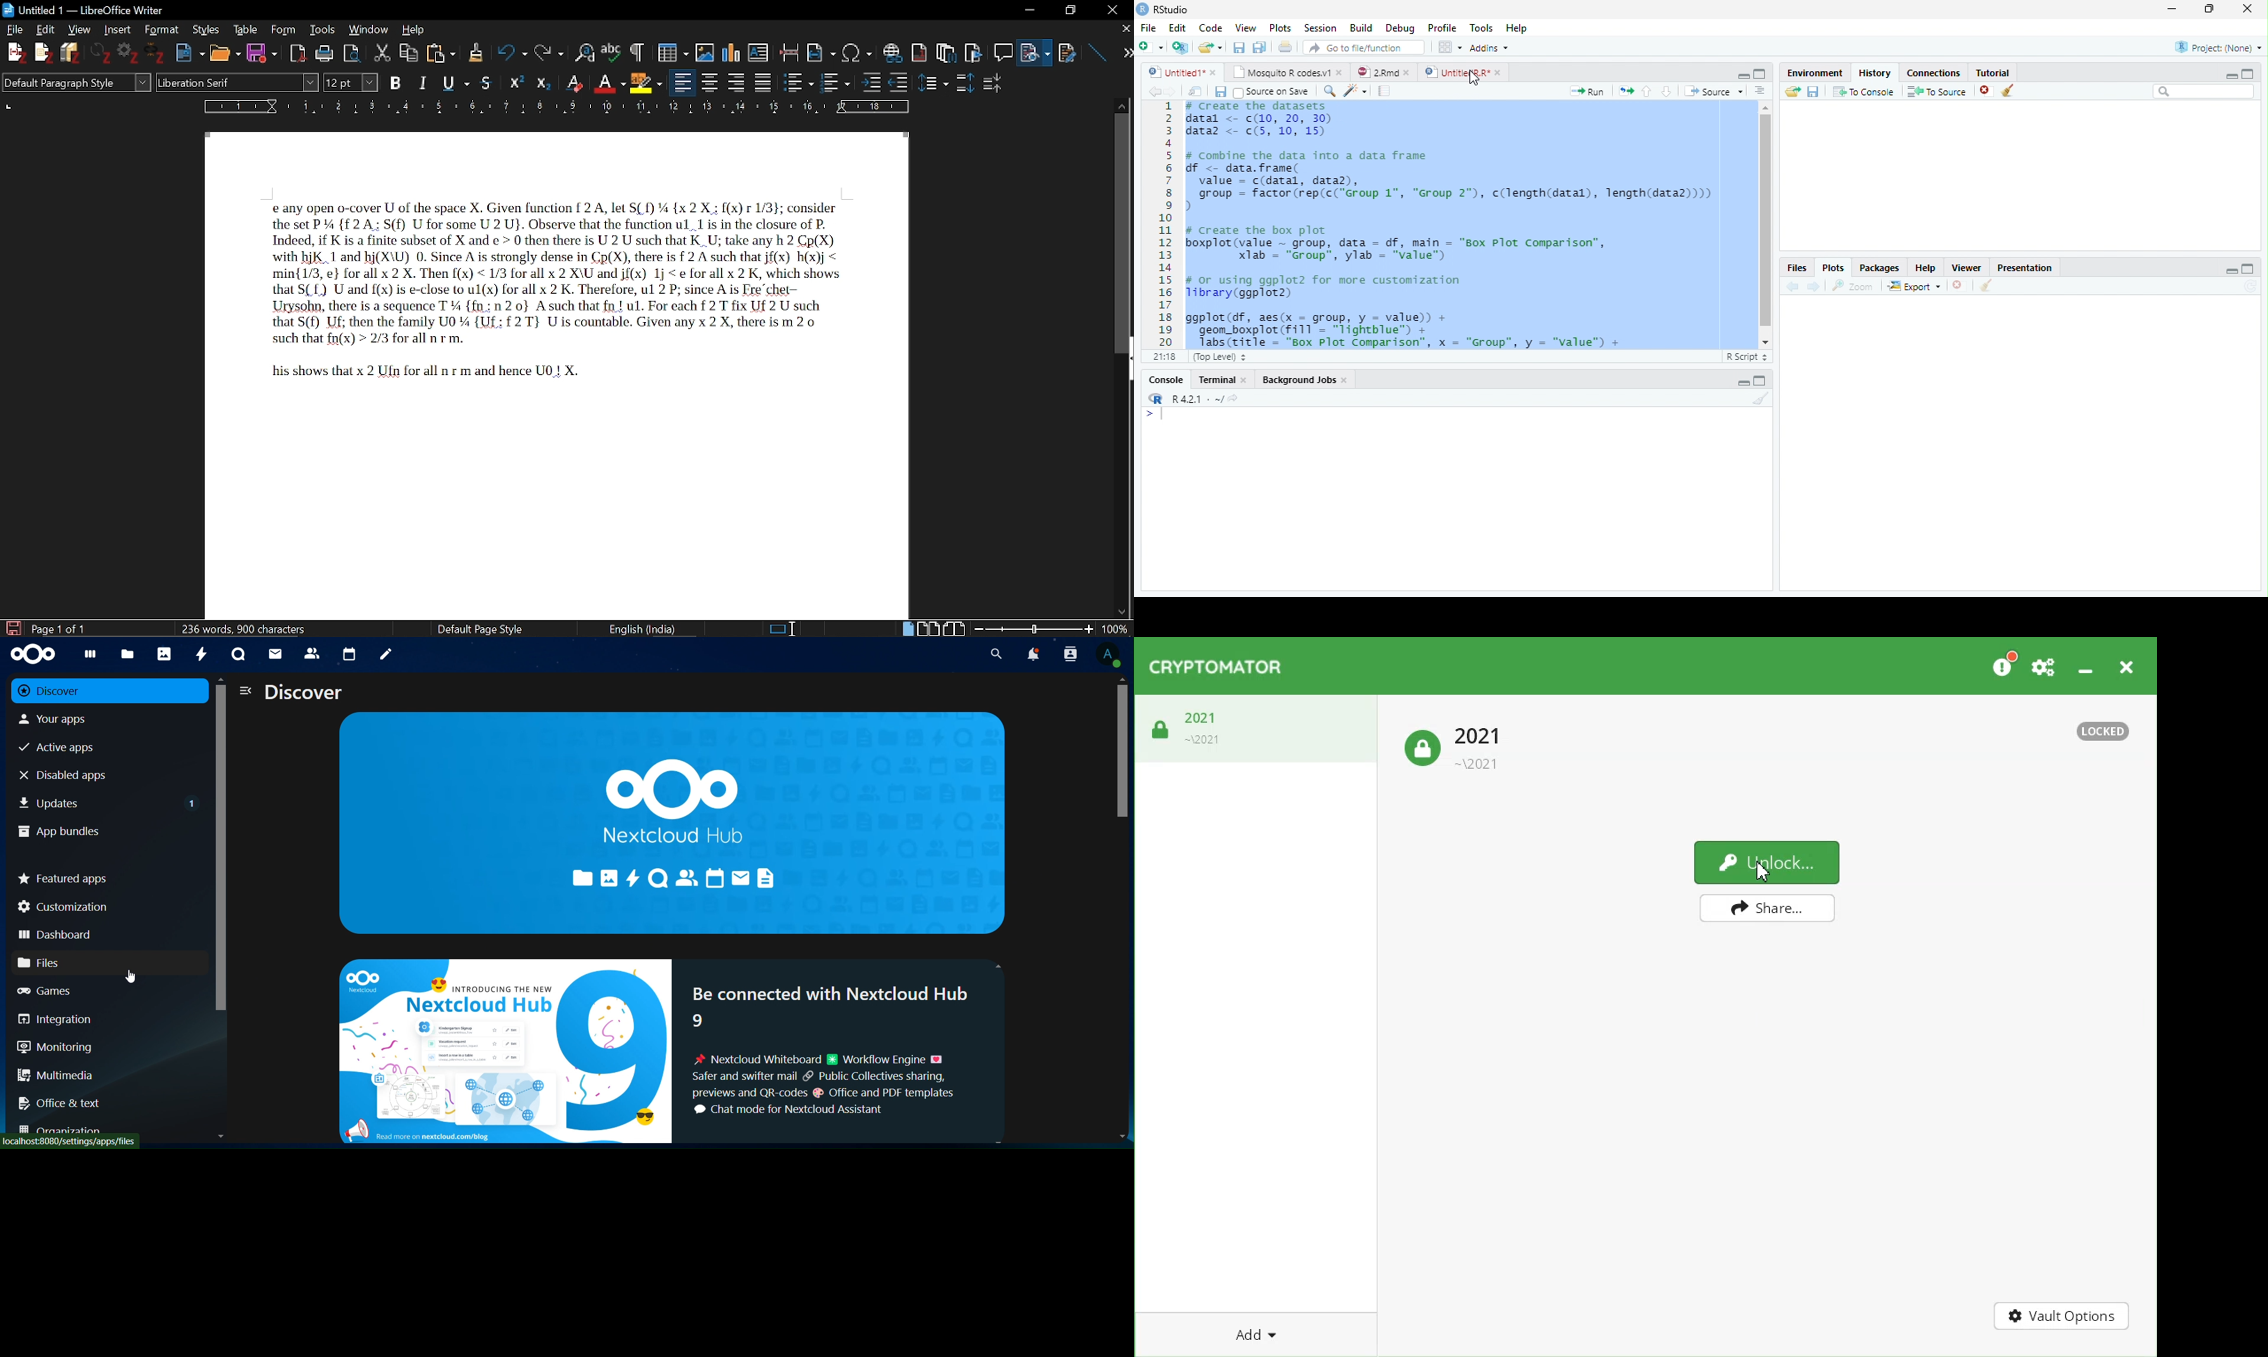  Describe the element at coordinates (1766, 225) in the screenshot. I see `vertical scroll bar` at that location.